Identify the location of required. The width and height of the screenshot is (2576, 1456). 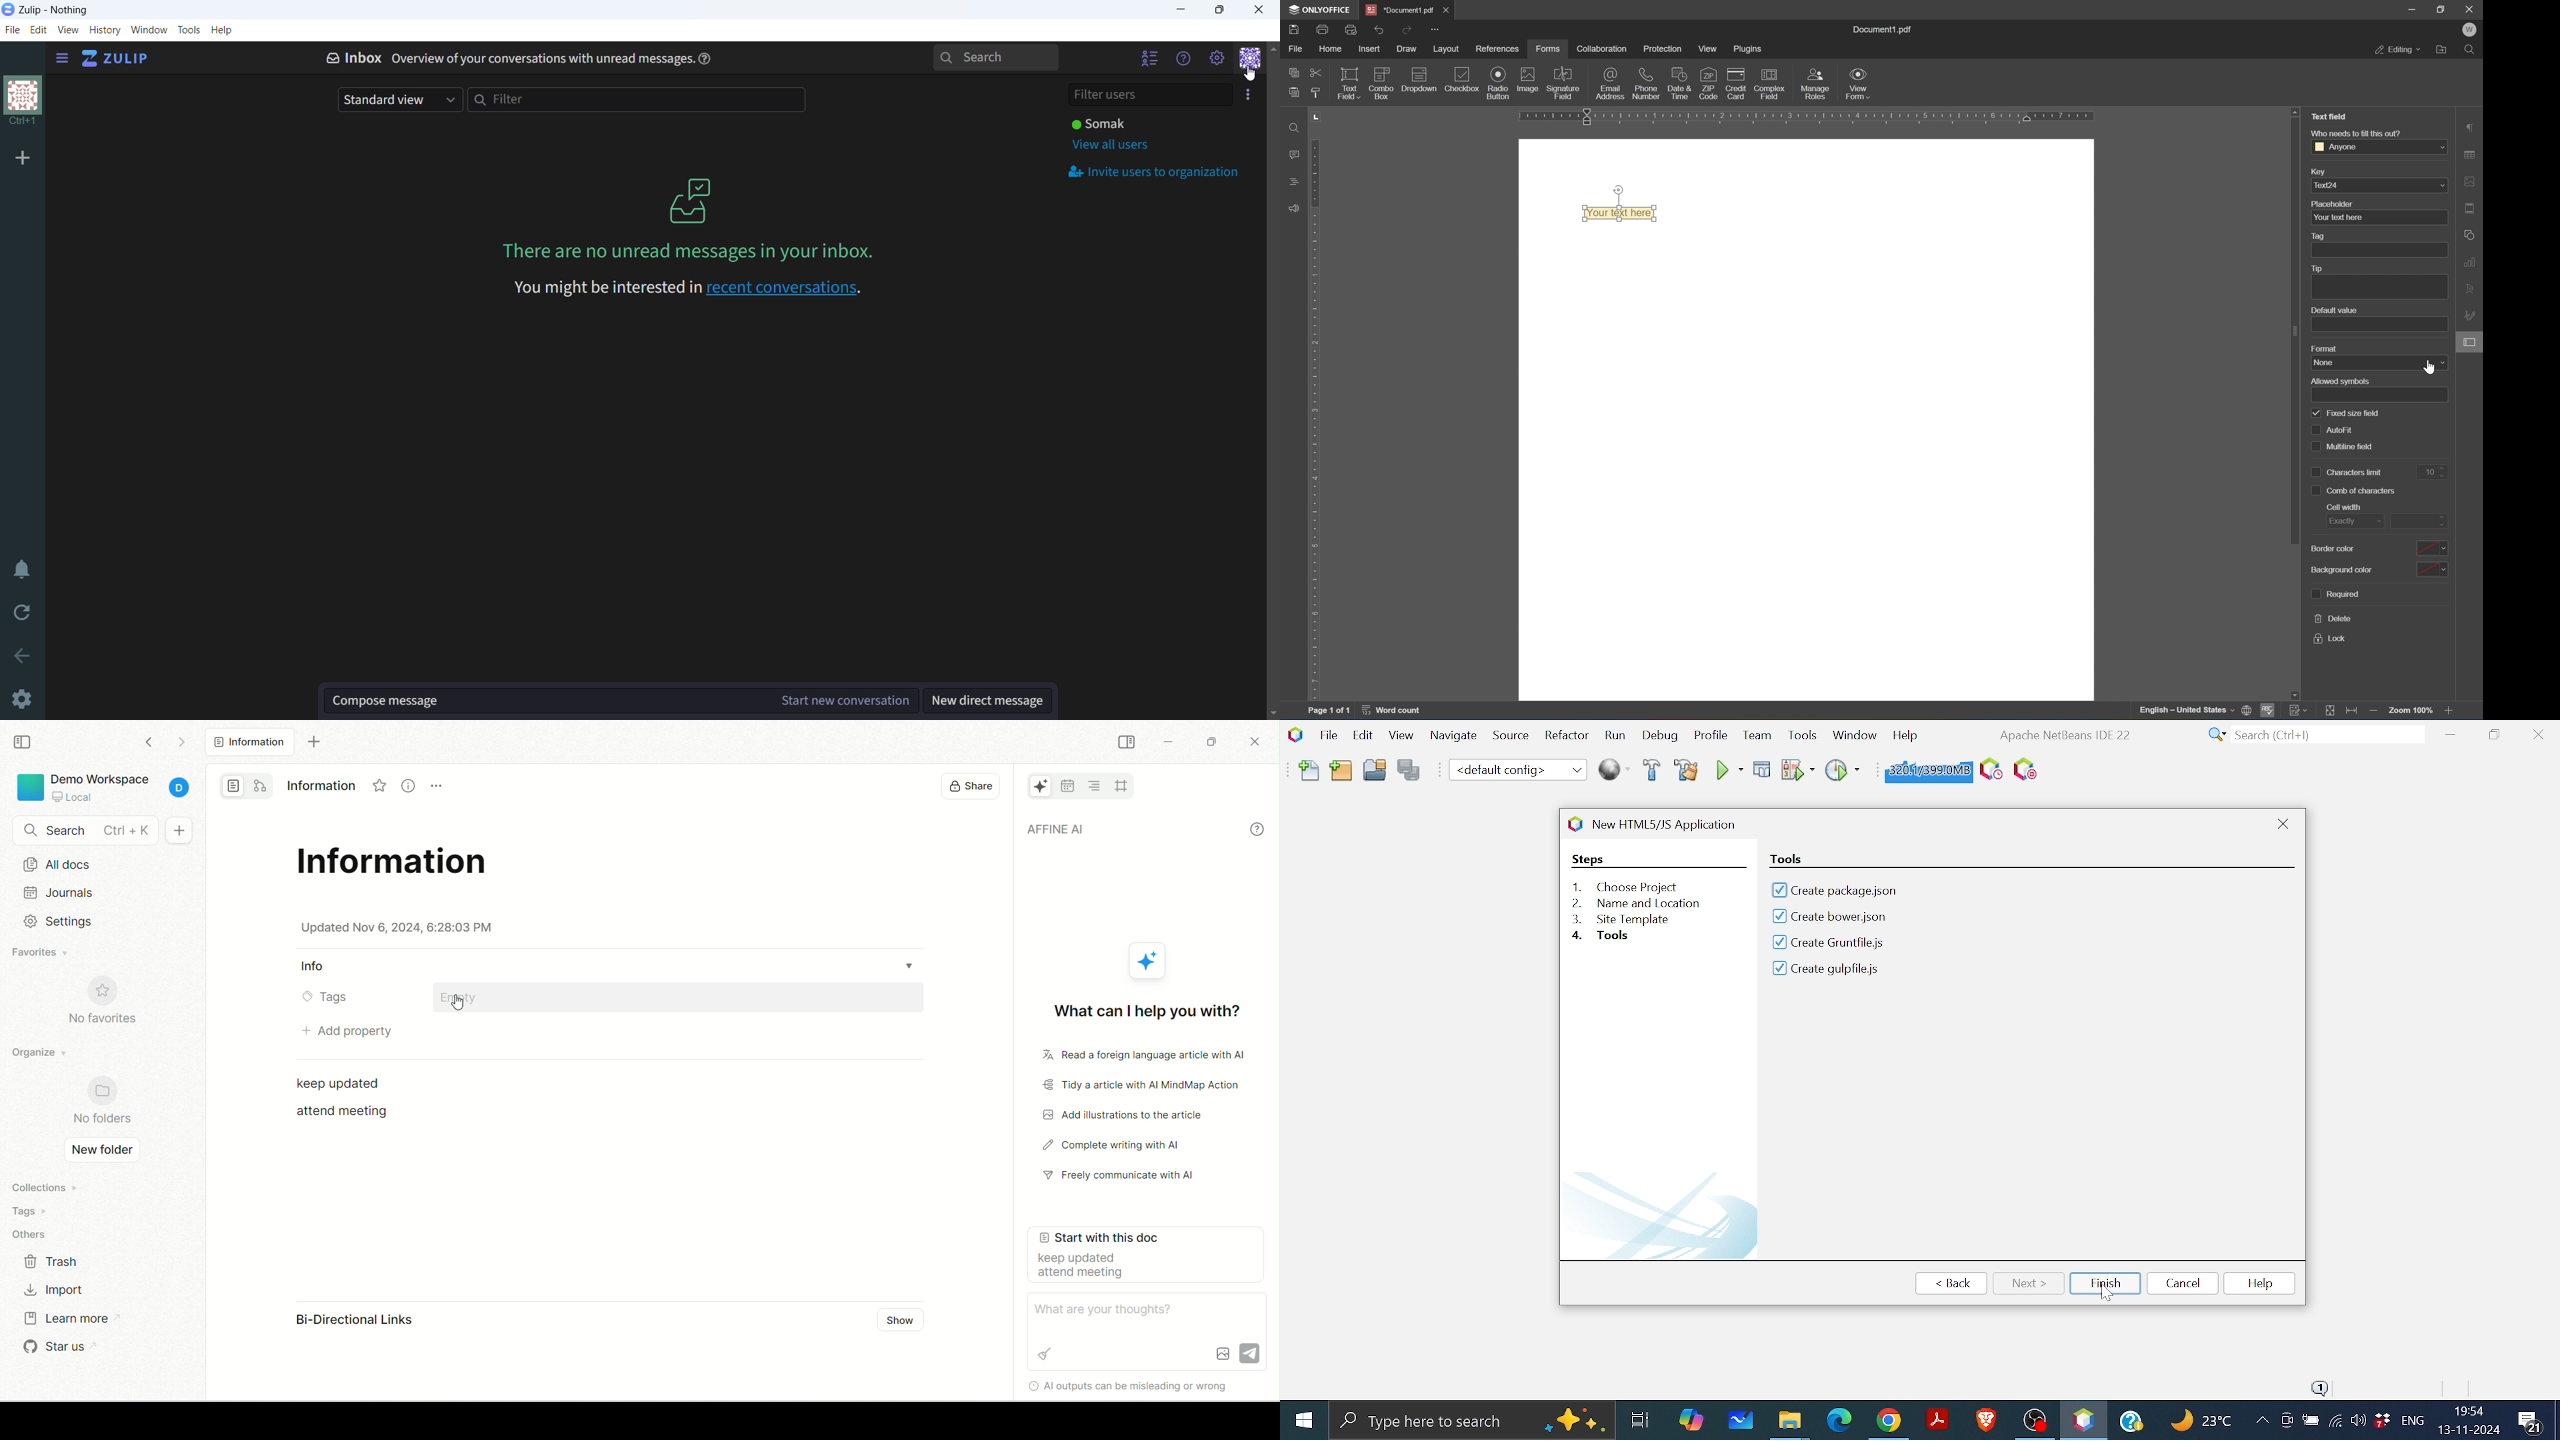
(2334, 593).